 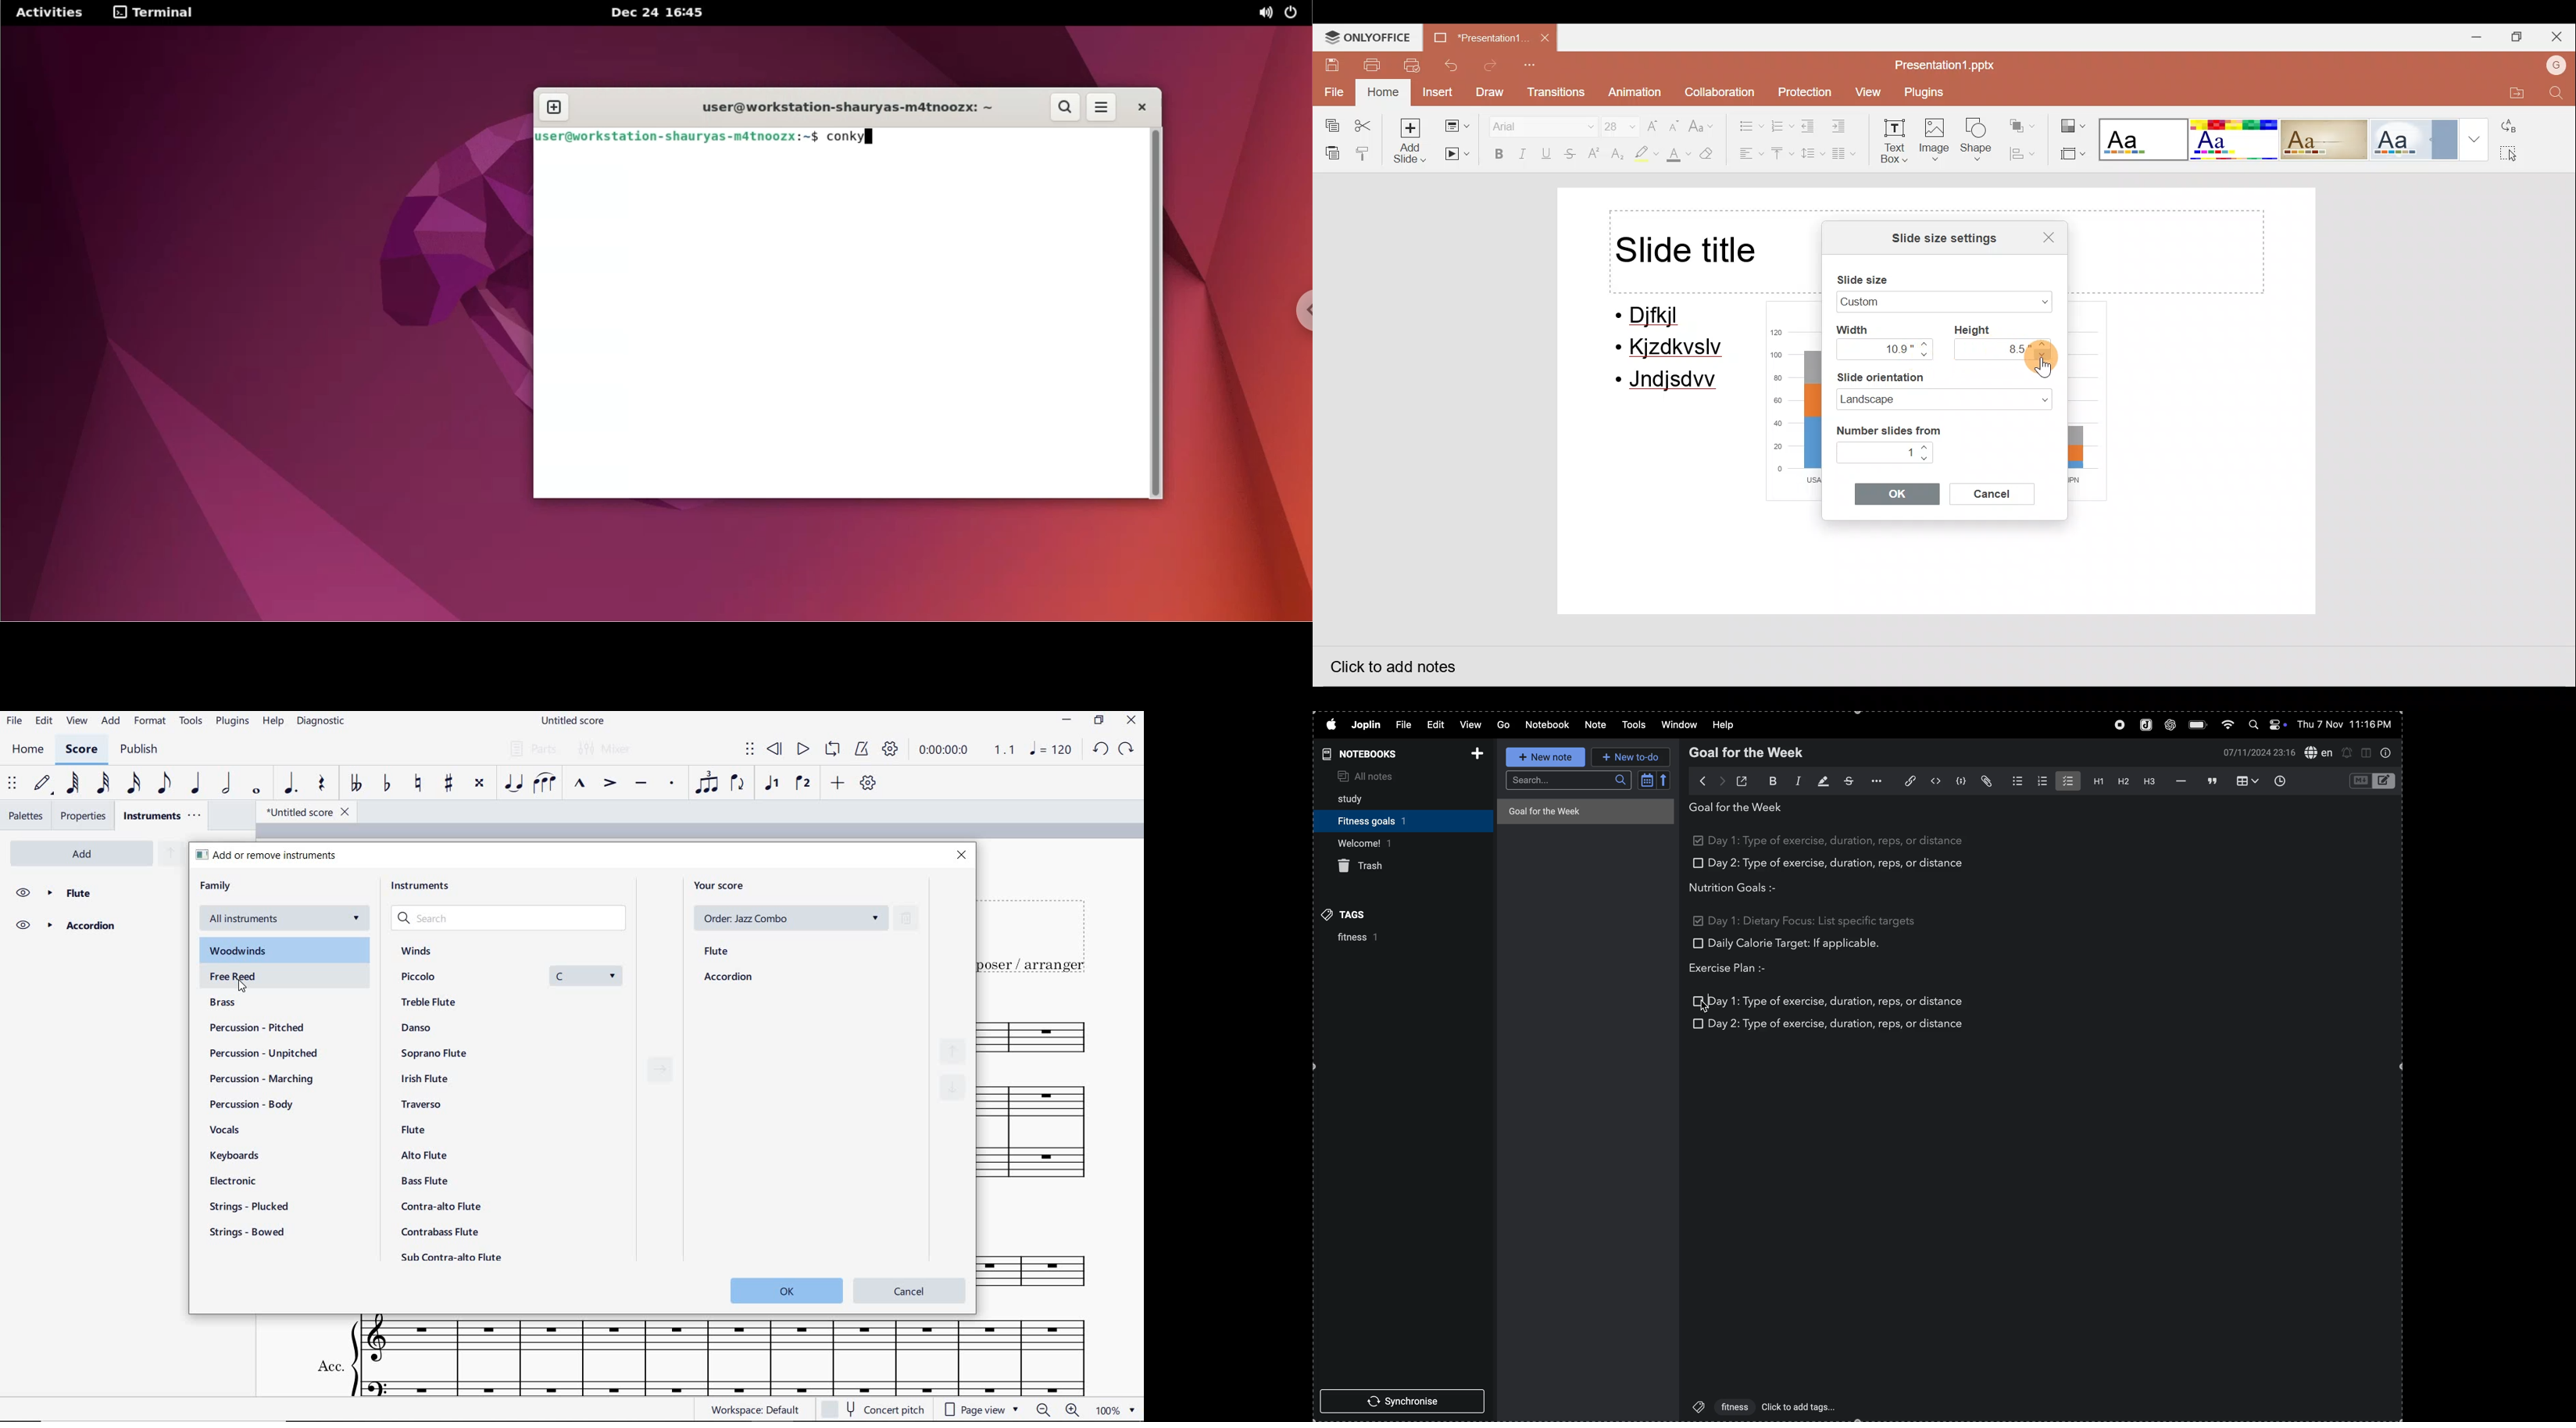 I want to click on number list, so click(x=2041, y=781).